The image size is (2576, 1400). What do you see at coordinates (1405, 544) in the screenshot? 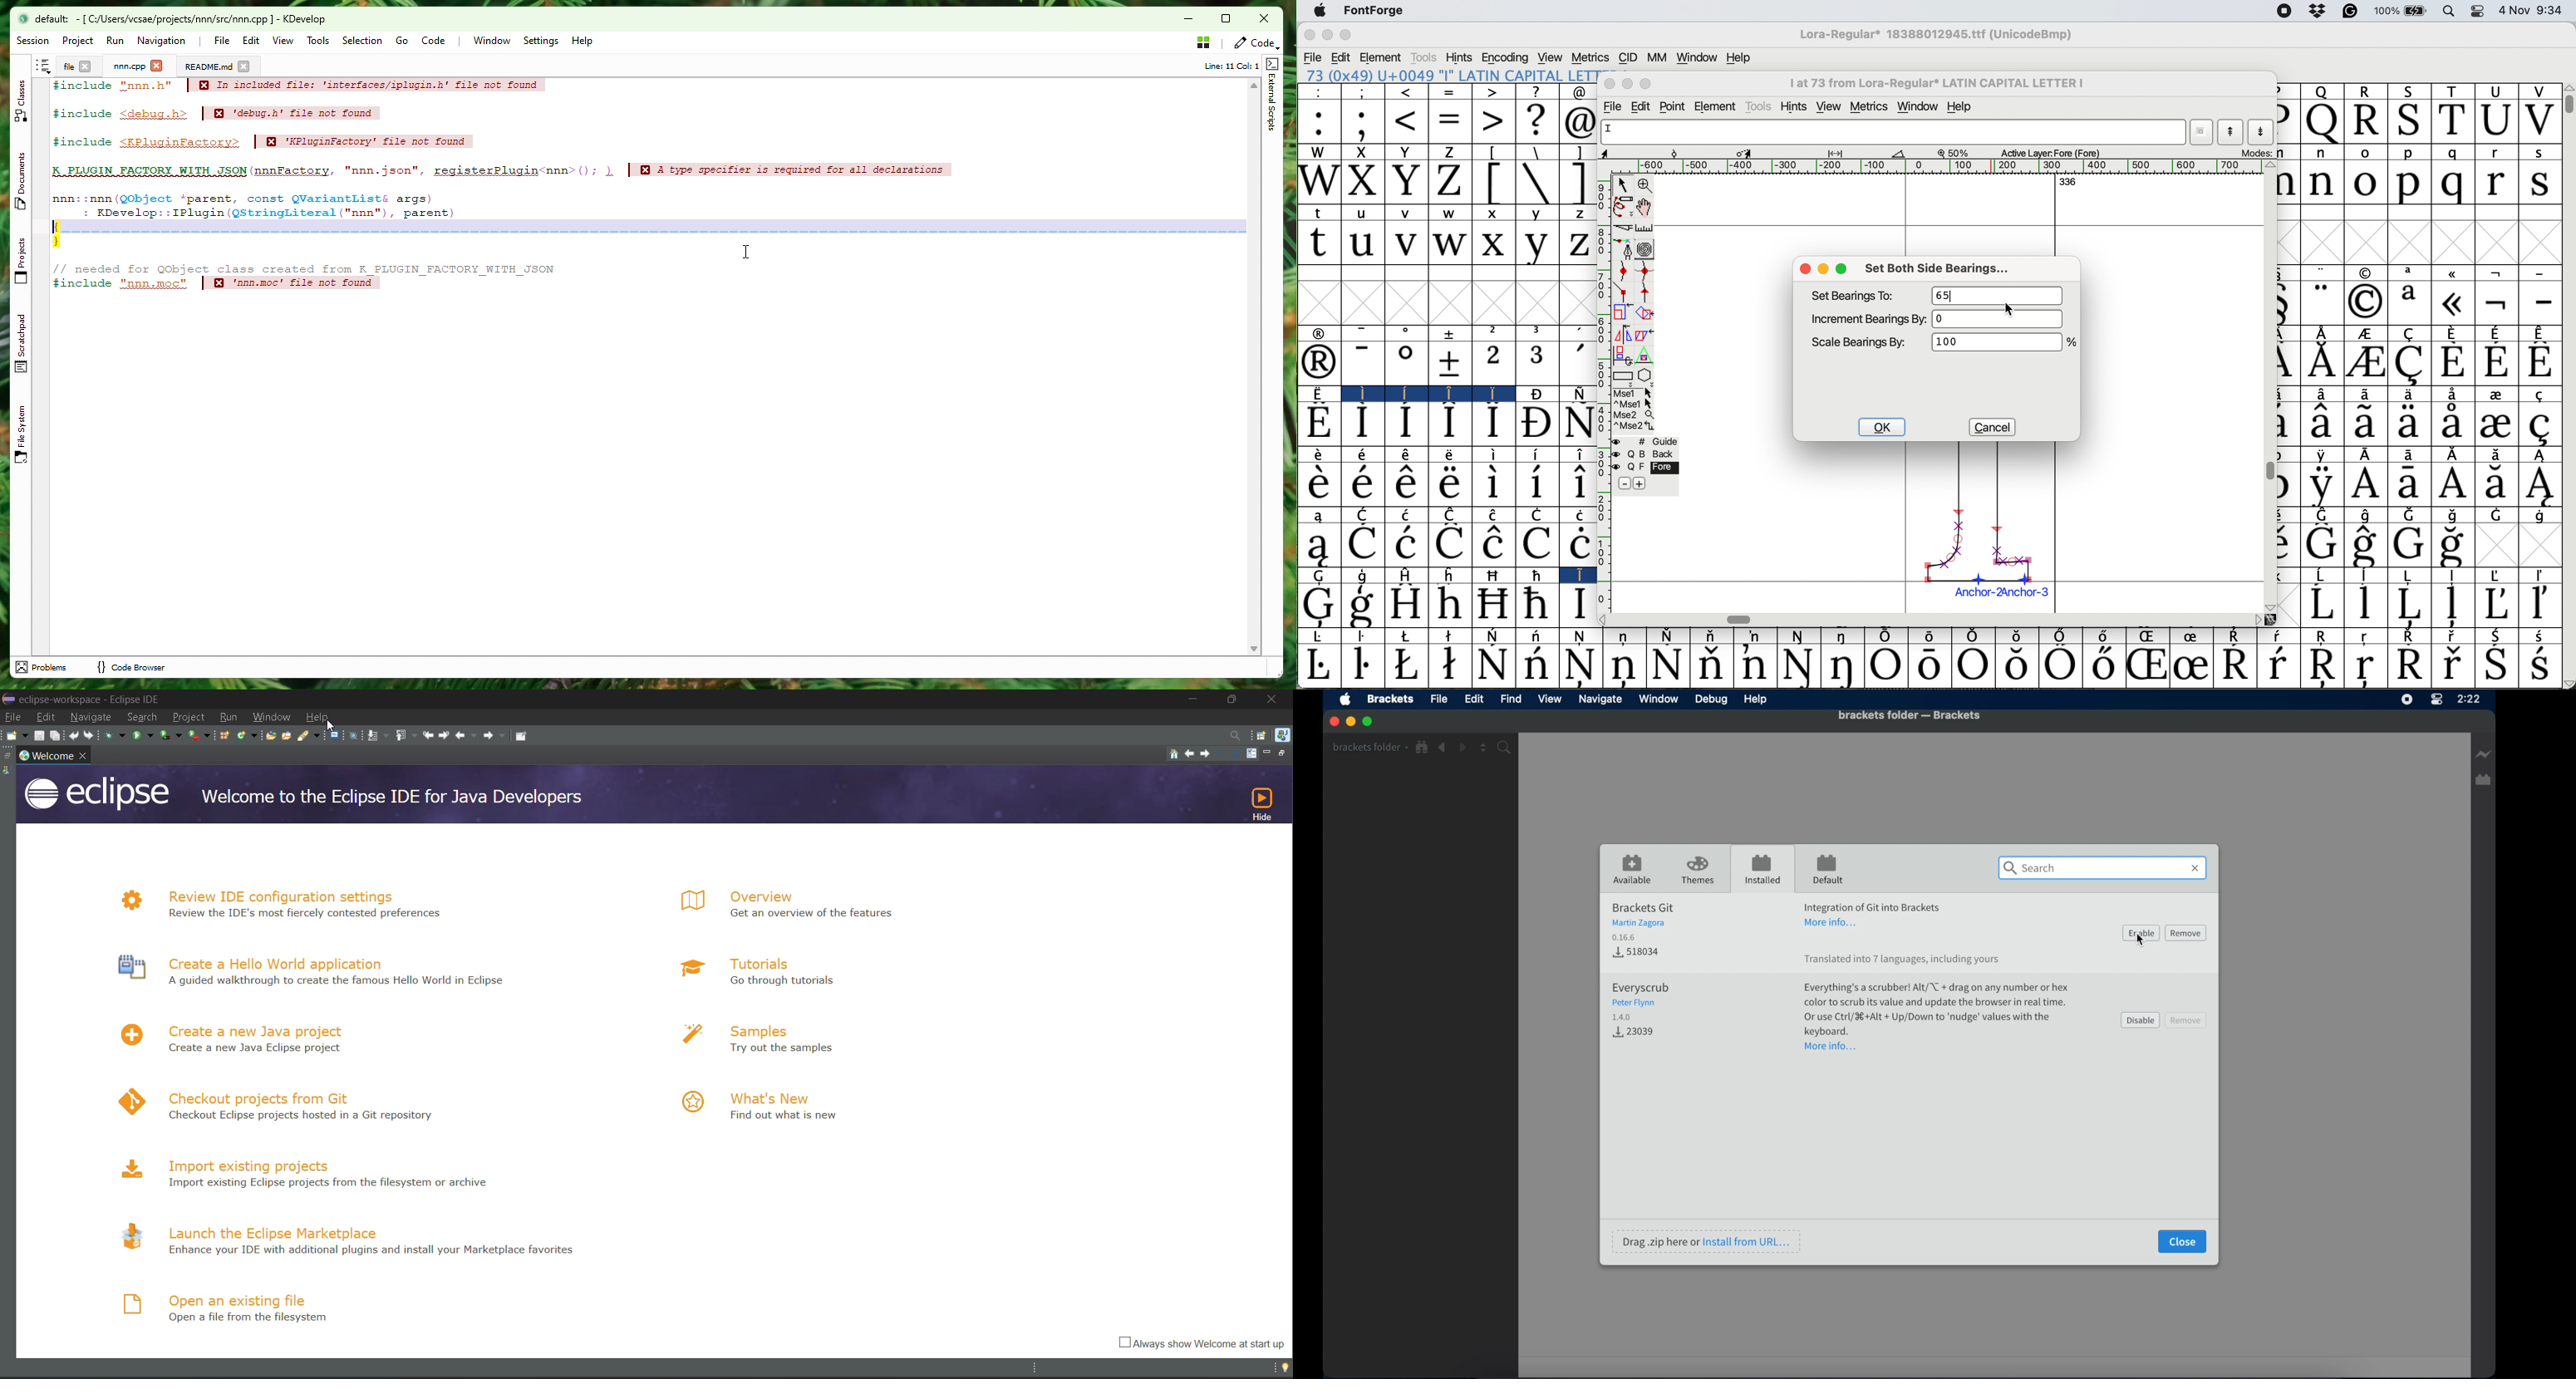
I see `Symbol` at bounding box center [1405, 544].